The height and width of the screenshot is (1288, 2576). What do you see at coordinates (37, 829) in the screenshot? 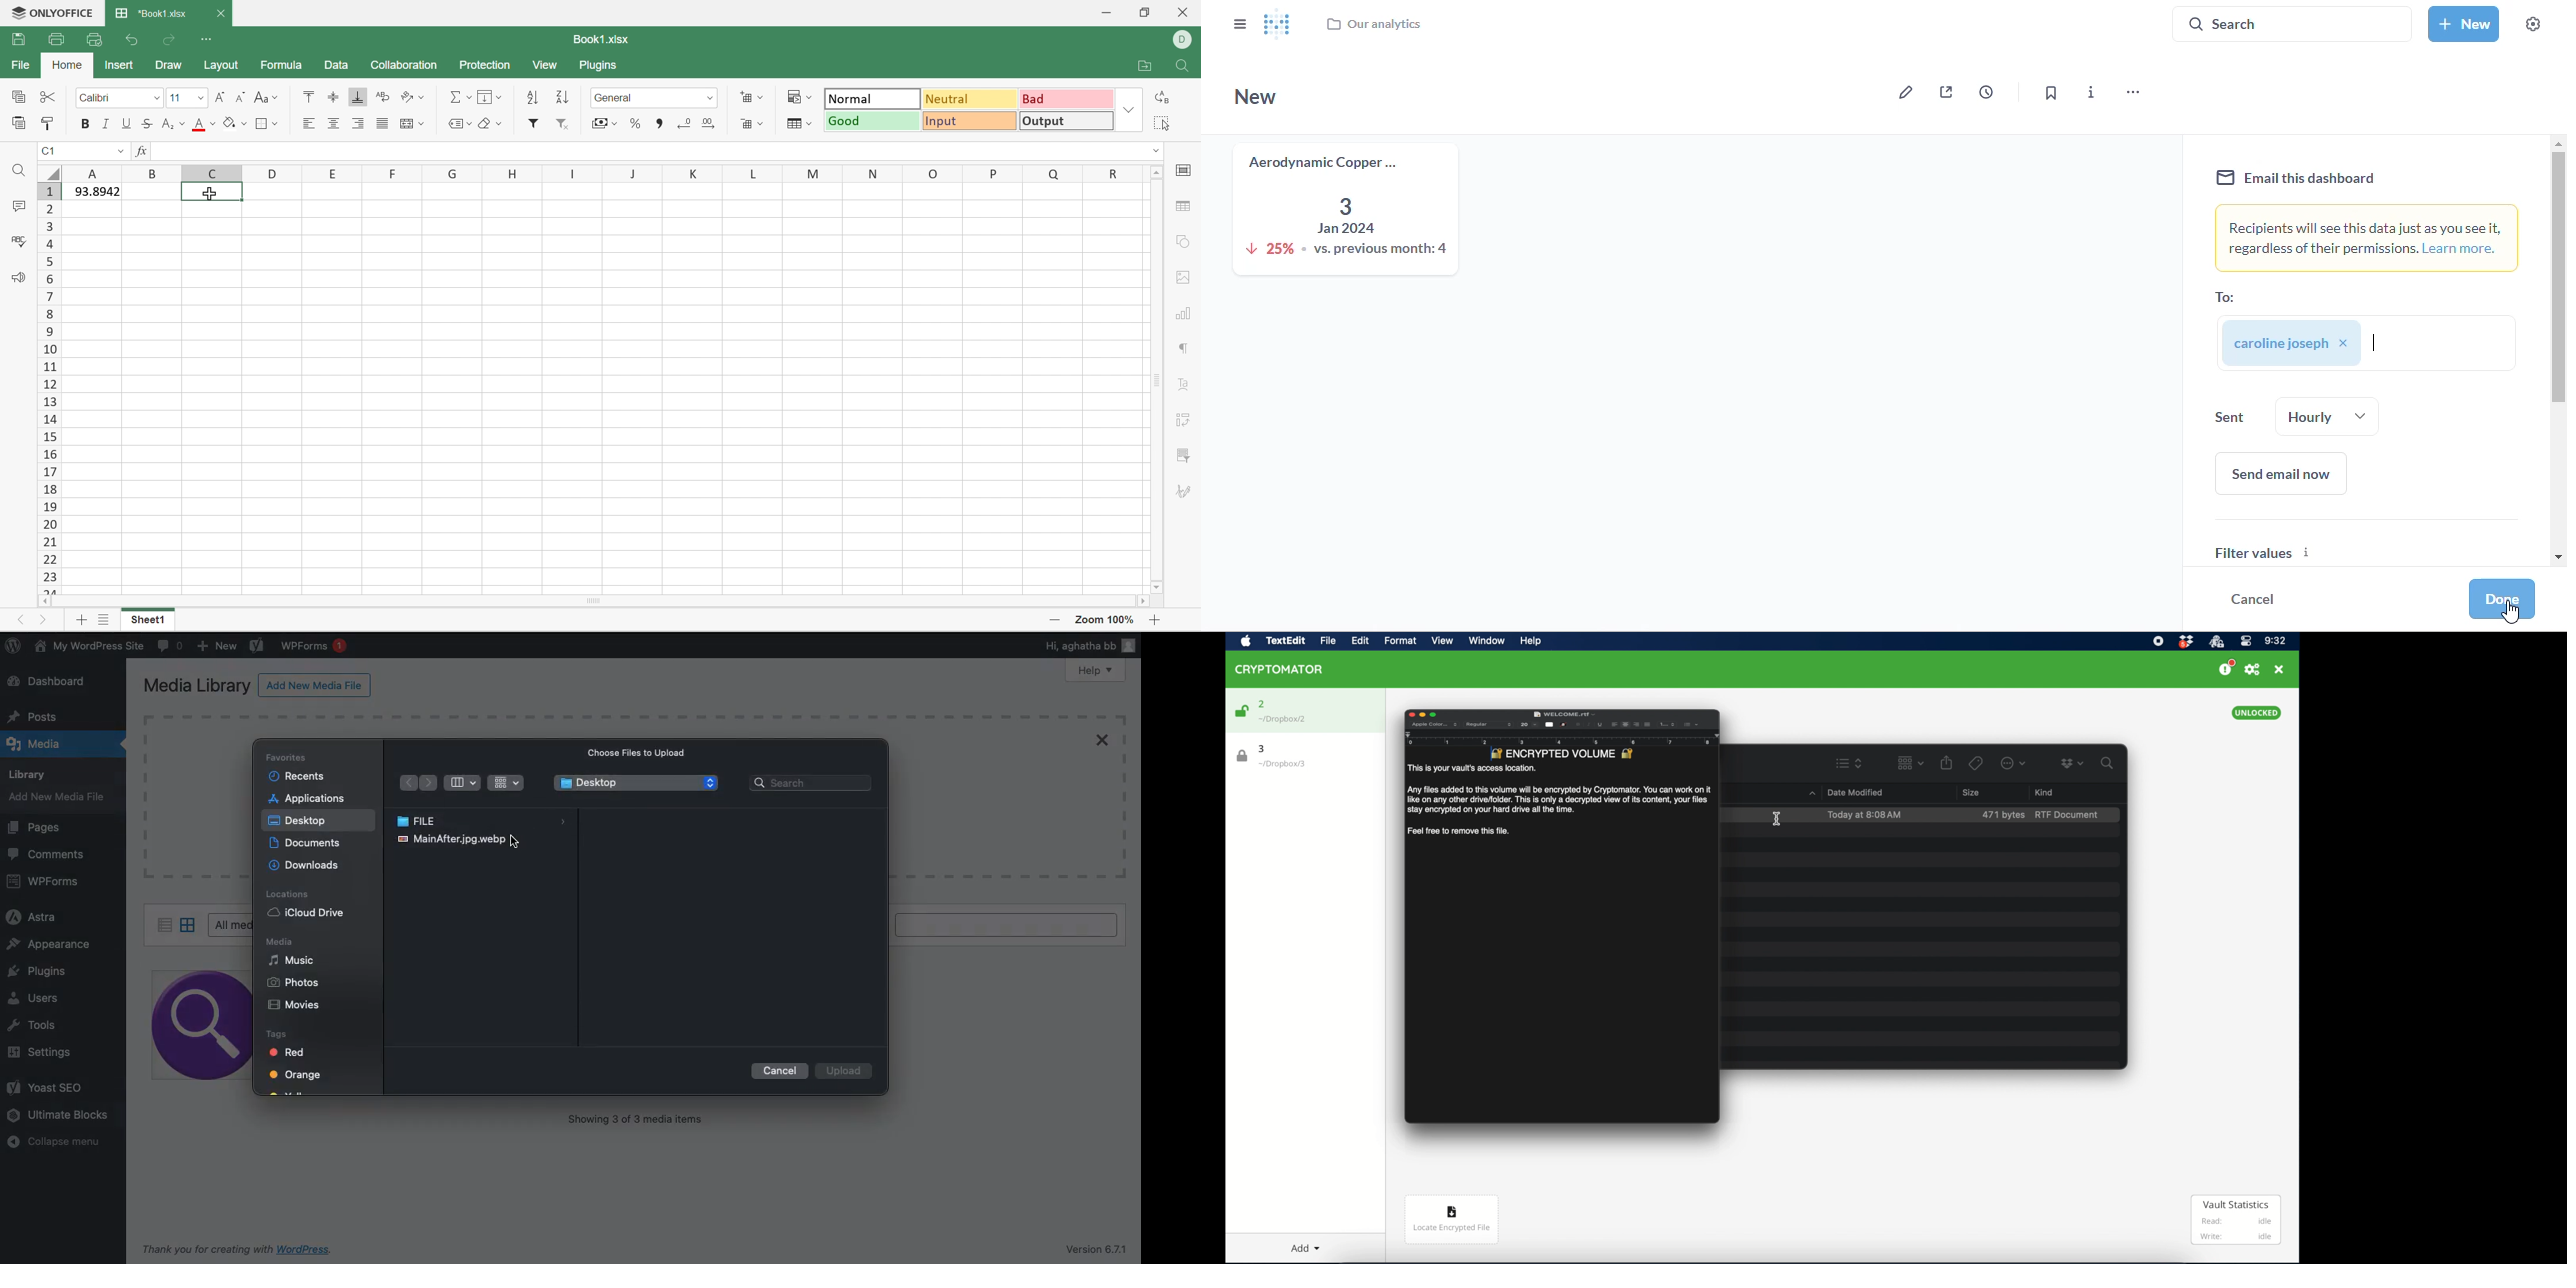
I see `Pages` at bounding box center [37, 829].